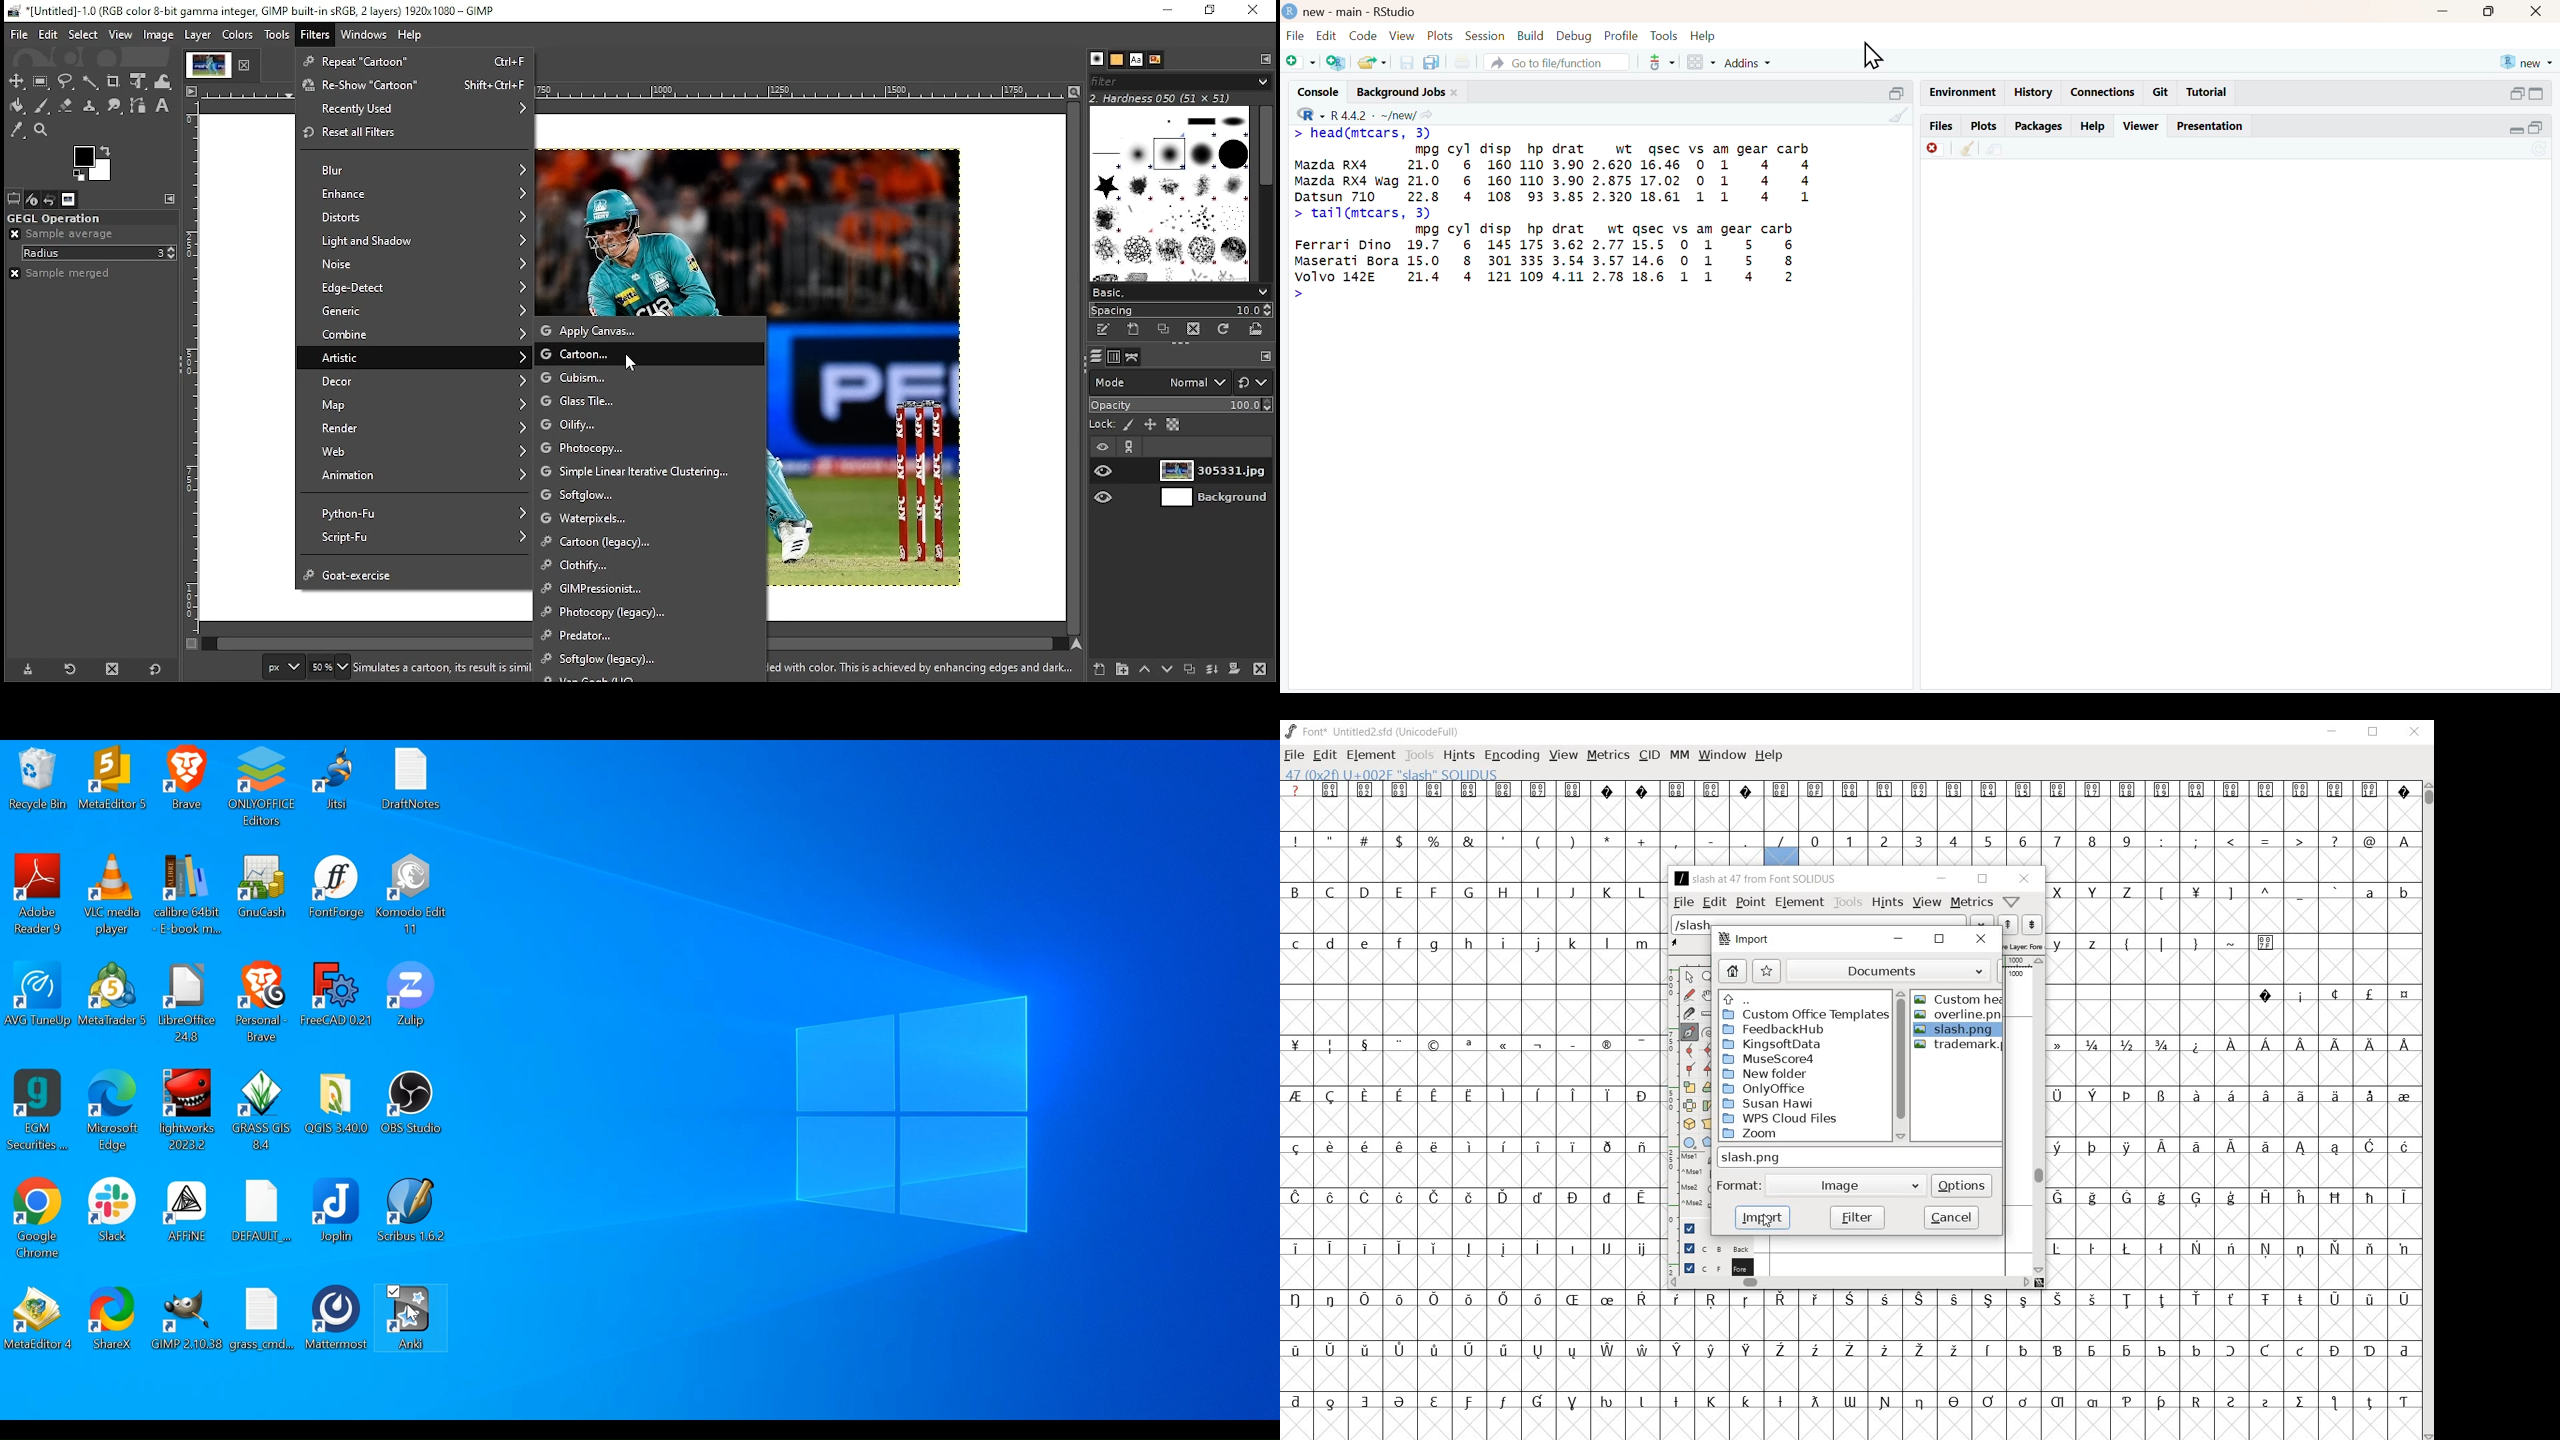 The width and height of the screenshot is (2576, 1456). Describe the element at coordinates (1105, 447) in the screenshot. I see `layer visibility` at that location.